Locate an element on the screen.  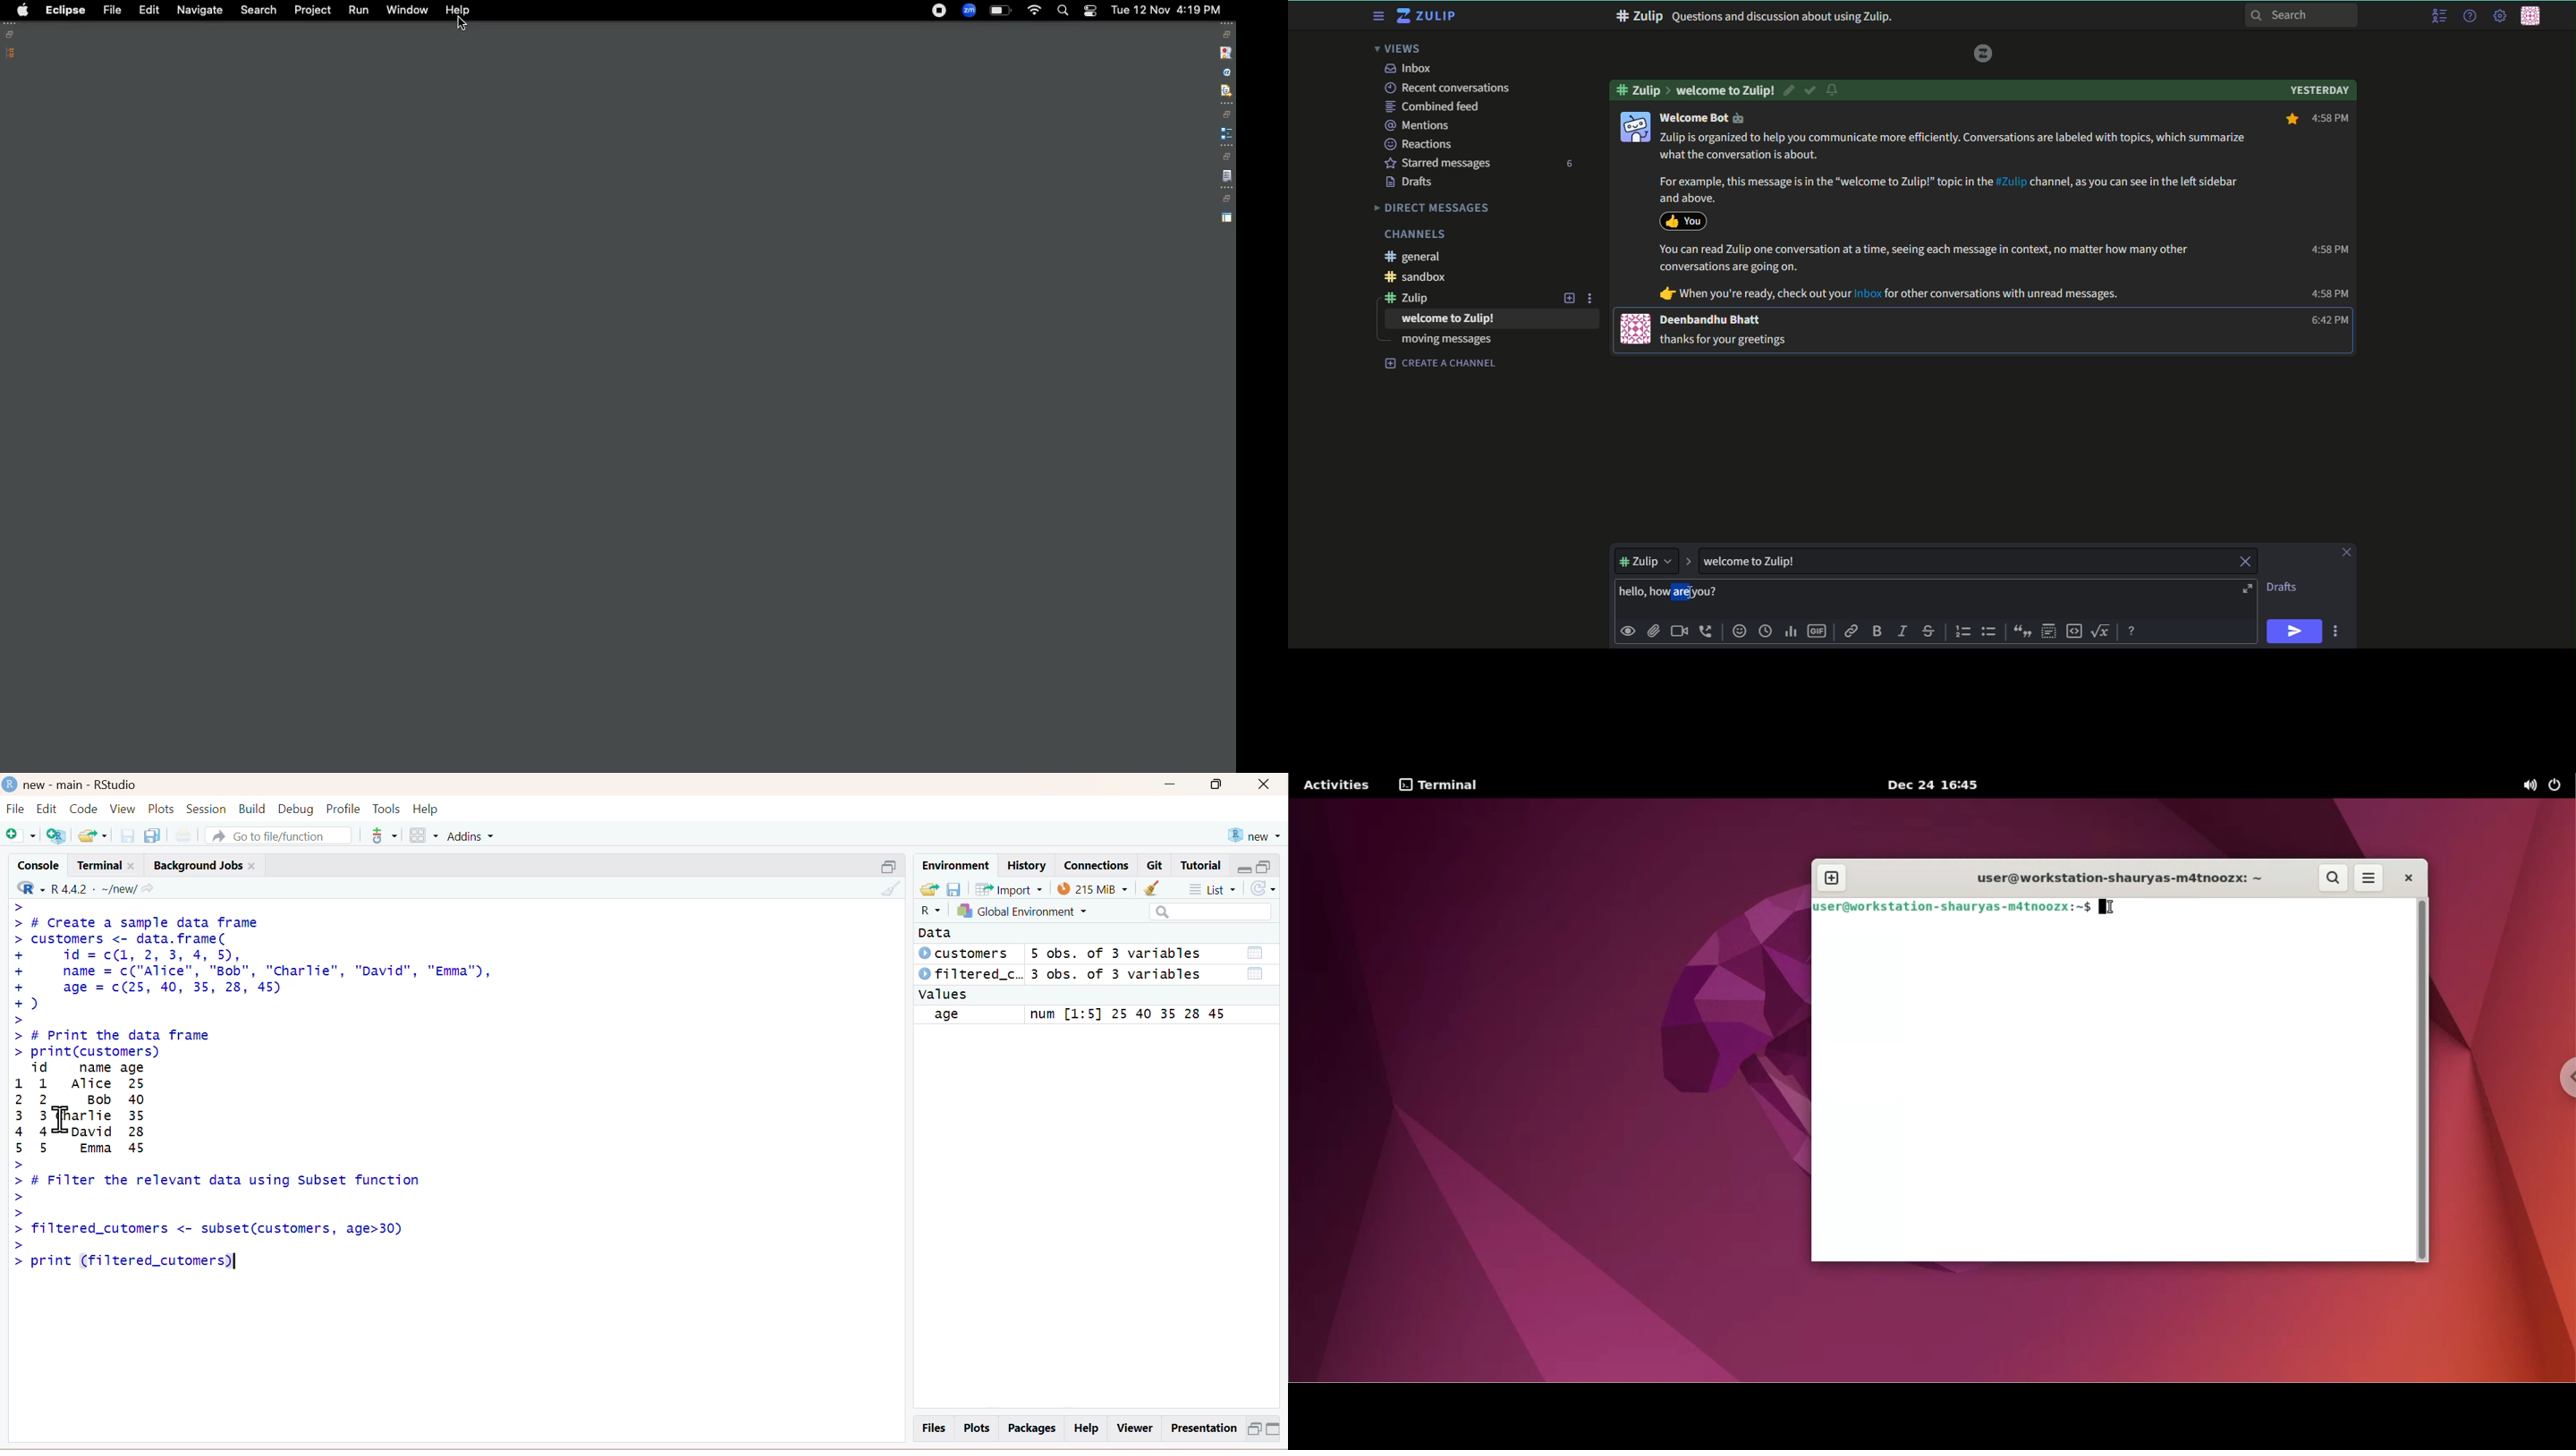
4:58 PM is located at coordinates (2330, 294).